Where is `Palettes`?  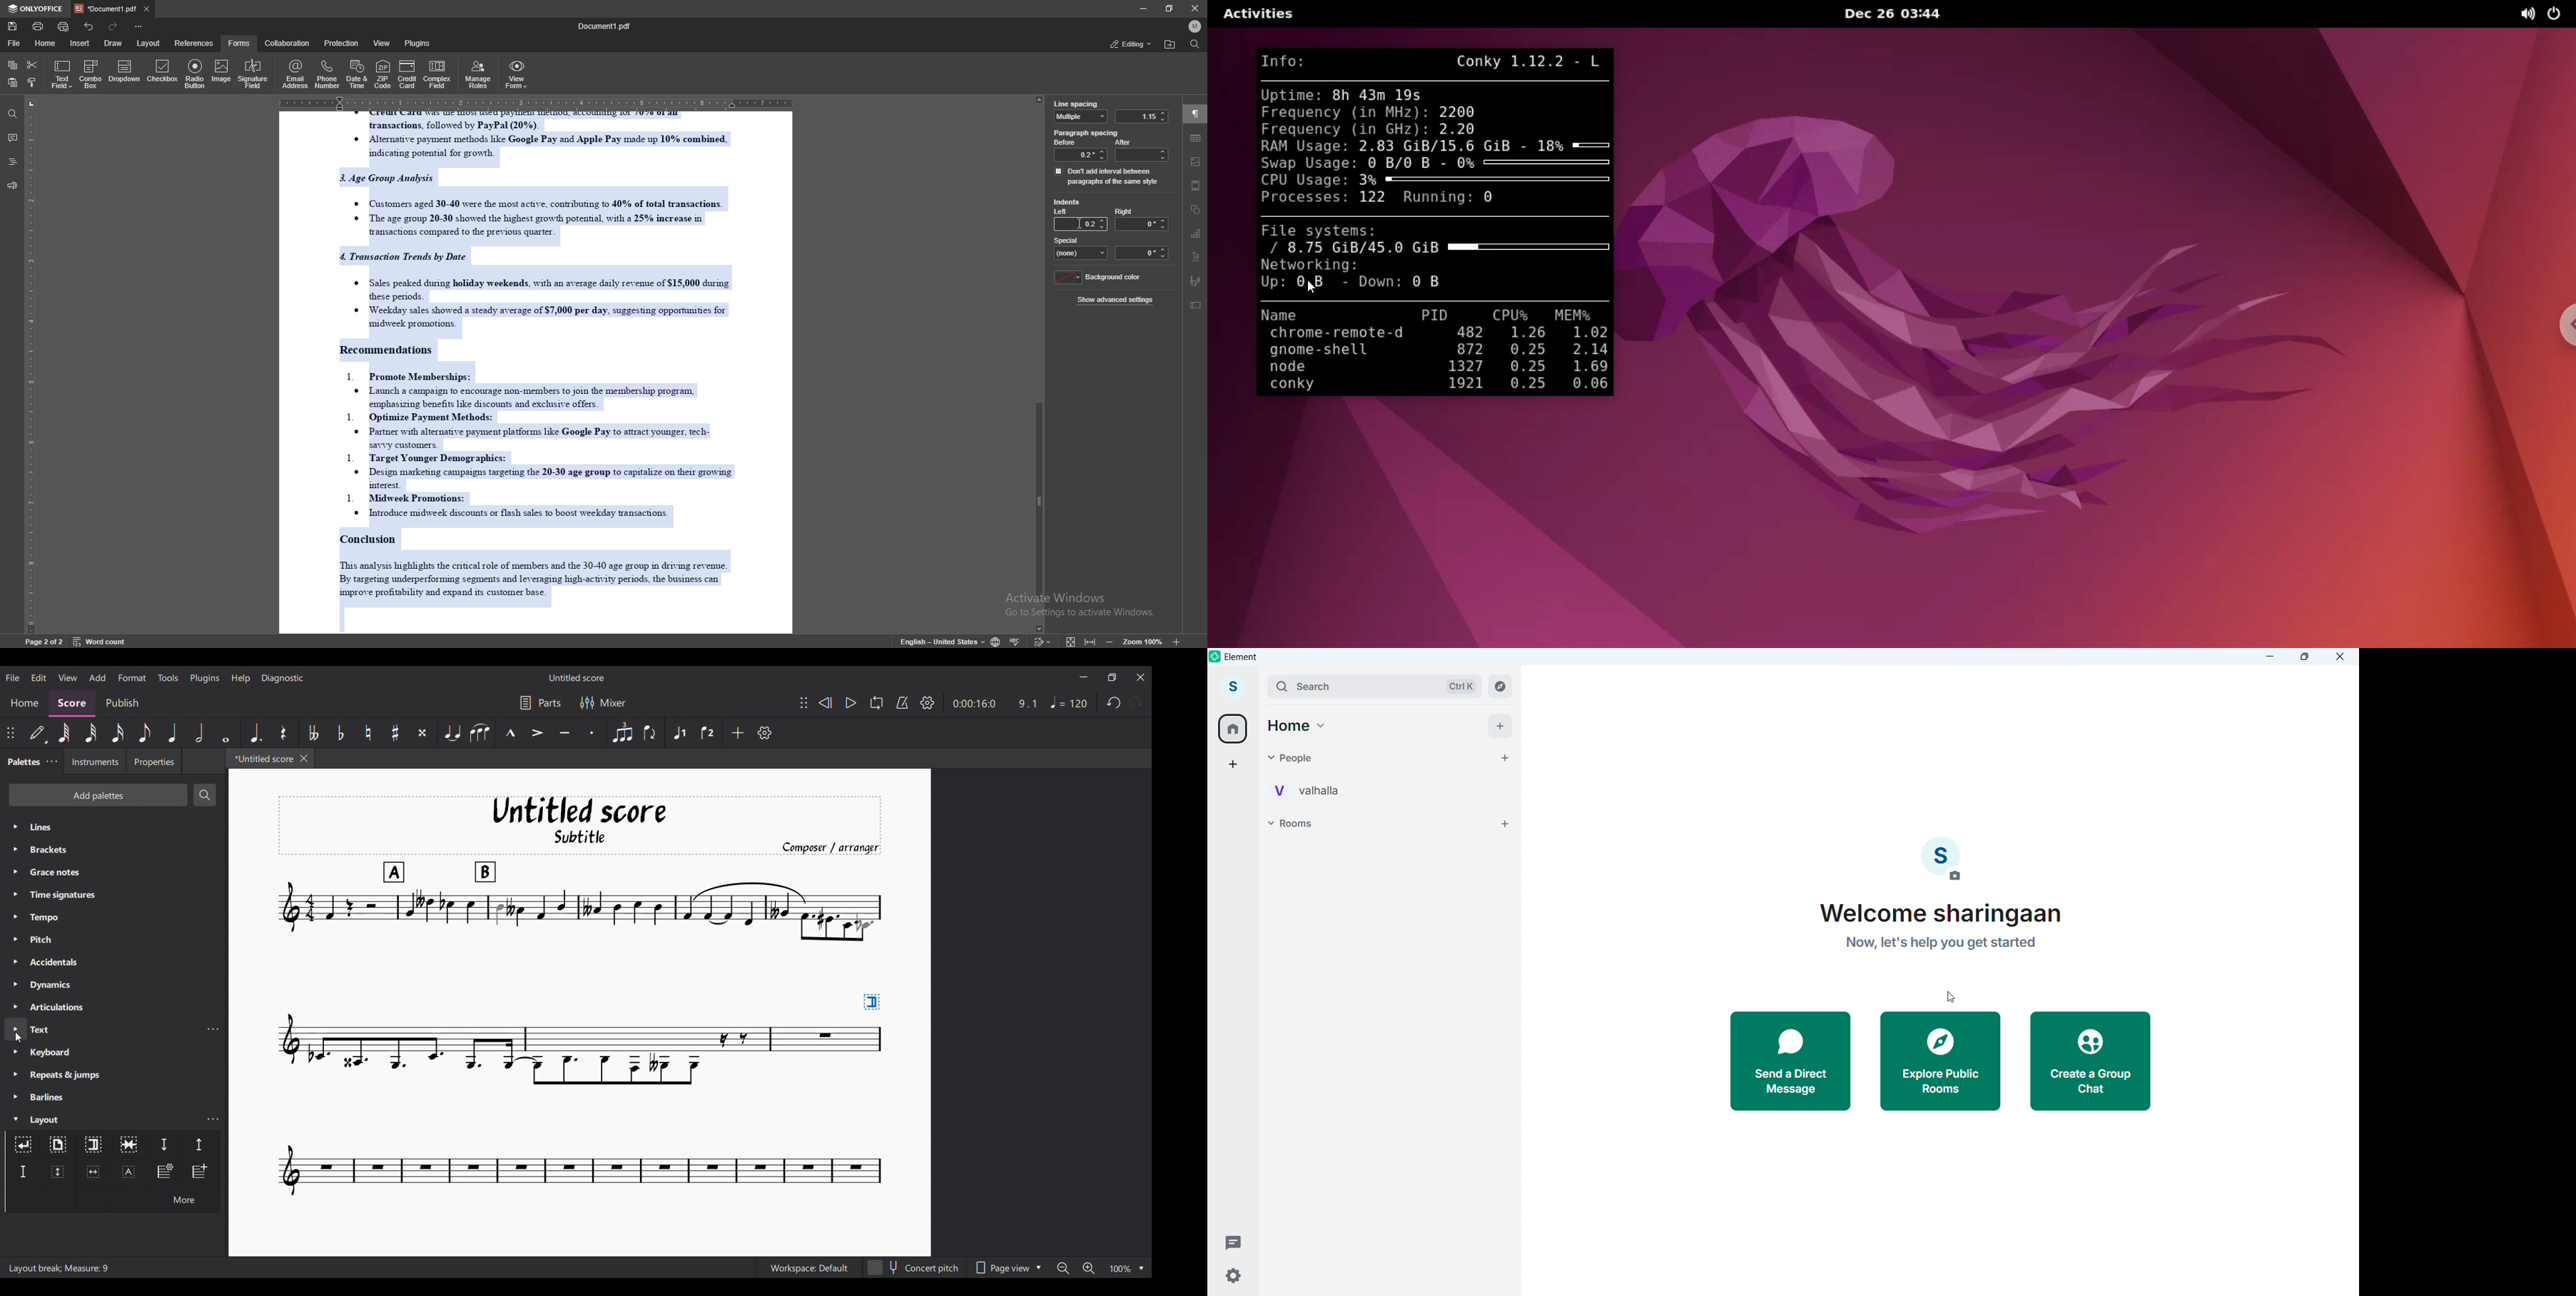 Palettes is located at coordinates (21, 763).